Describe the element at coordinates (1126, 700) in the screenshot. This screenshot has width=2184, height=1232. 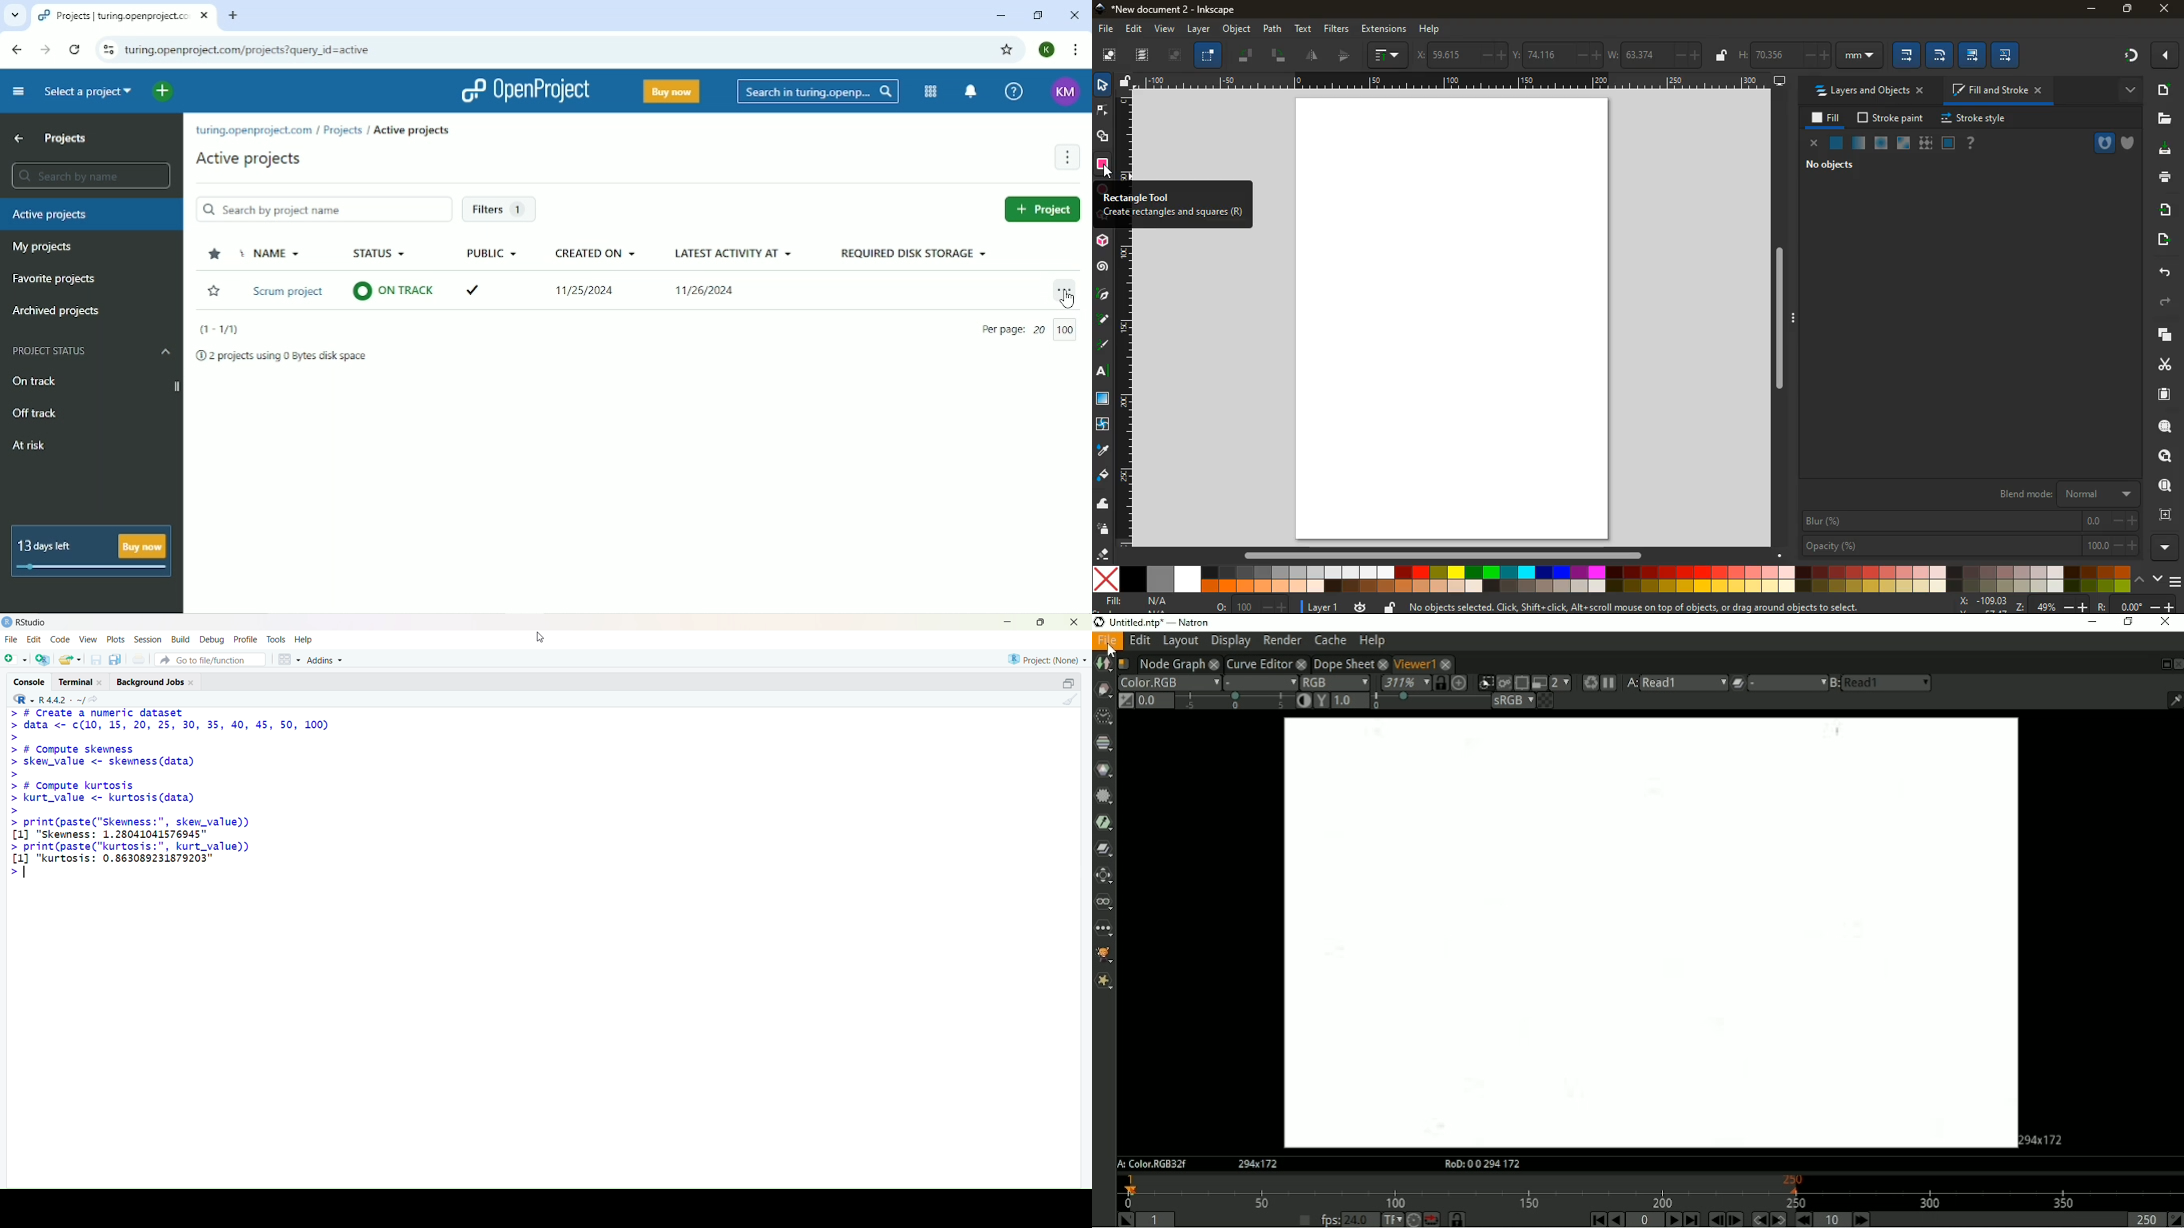
I see `Switch between "neutral" 1.0 gain f-stop and the previous setting` at that location.